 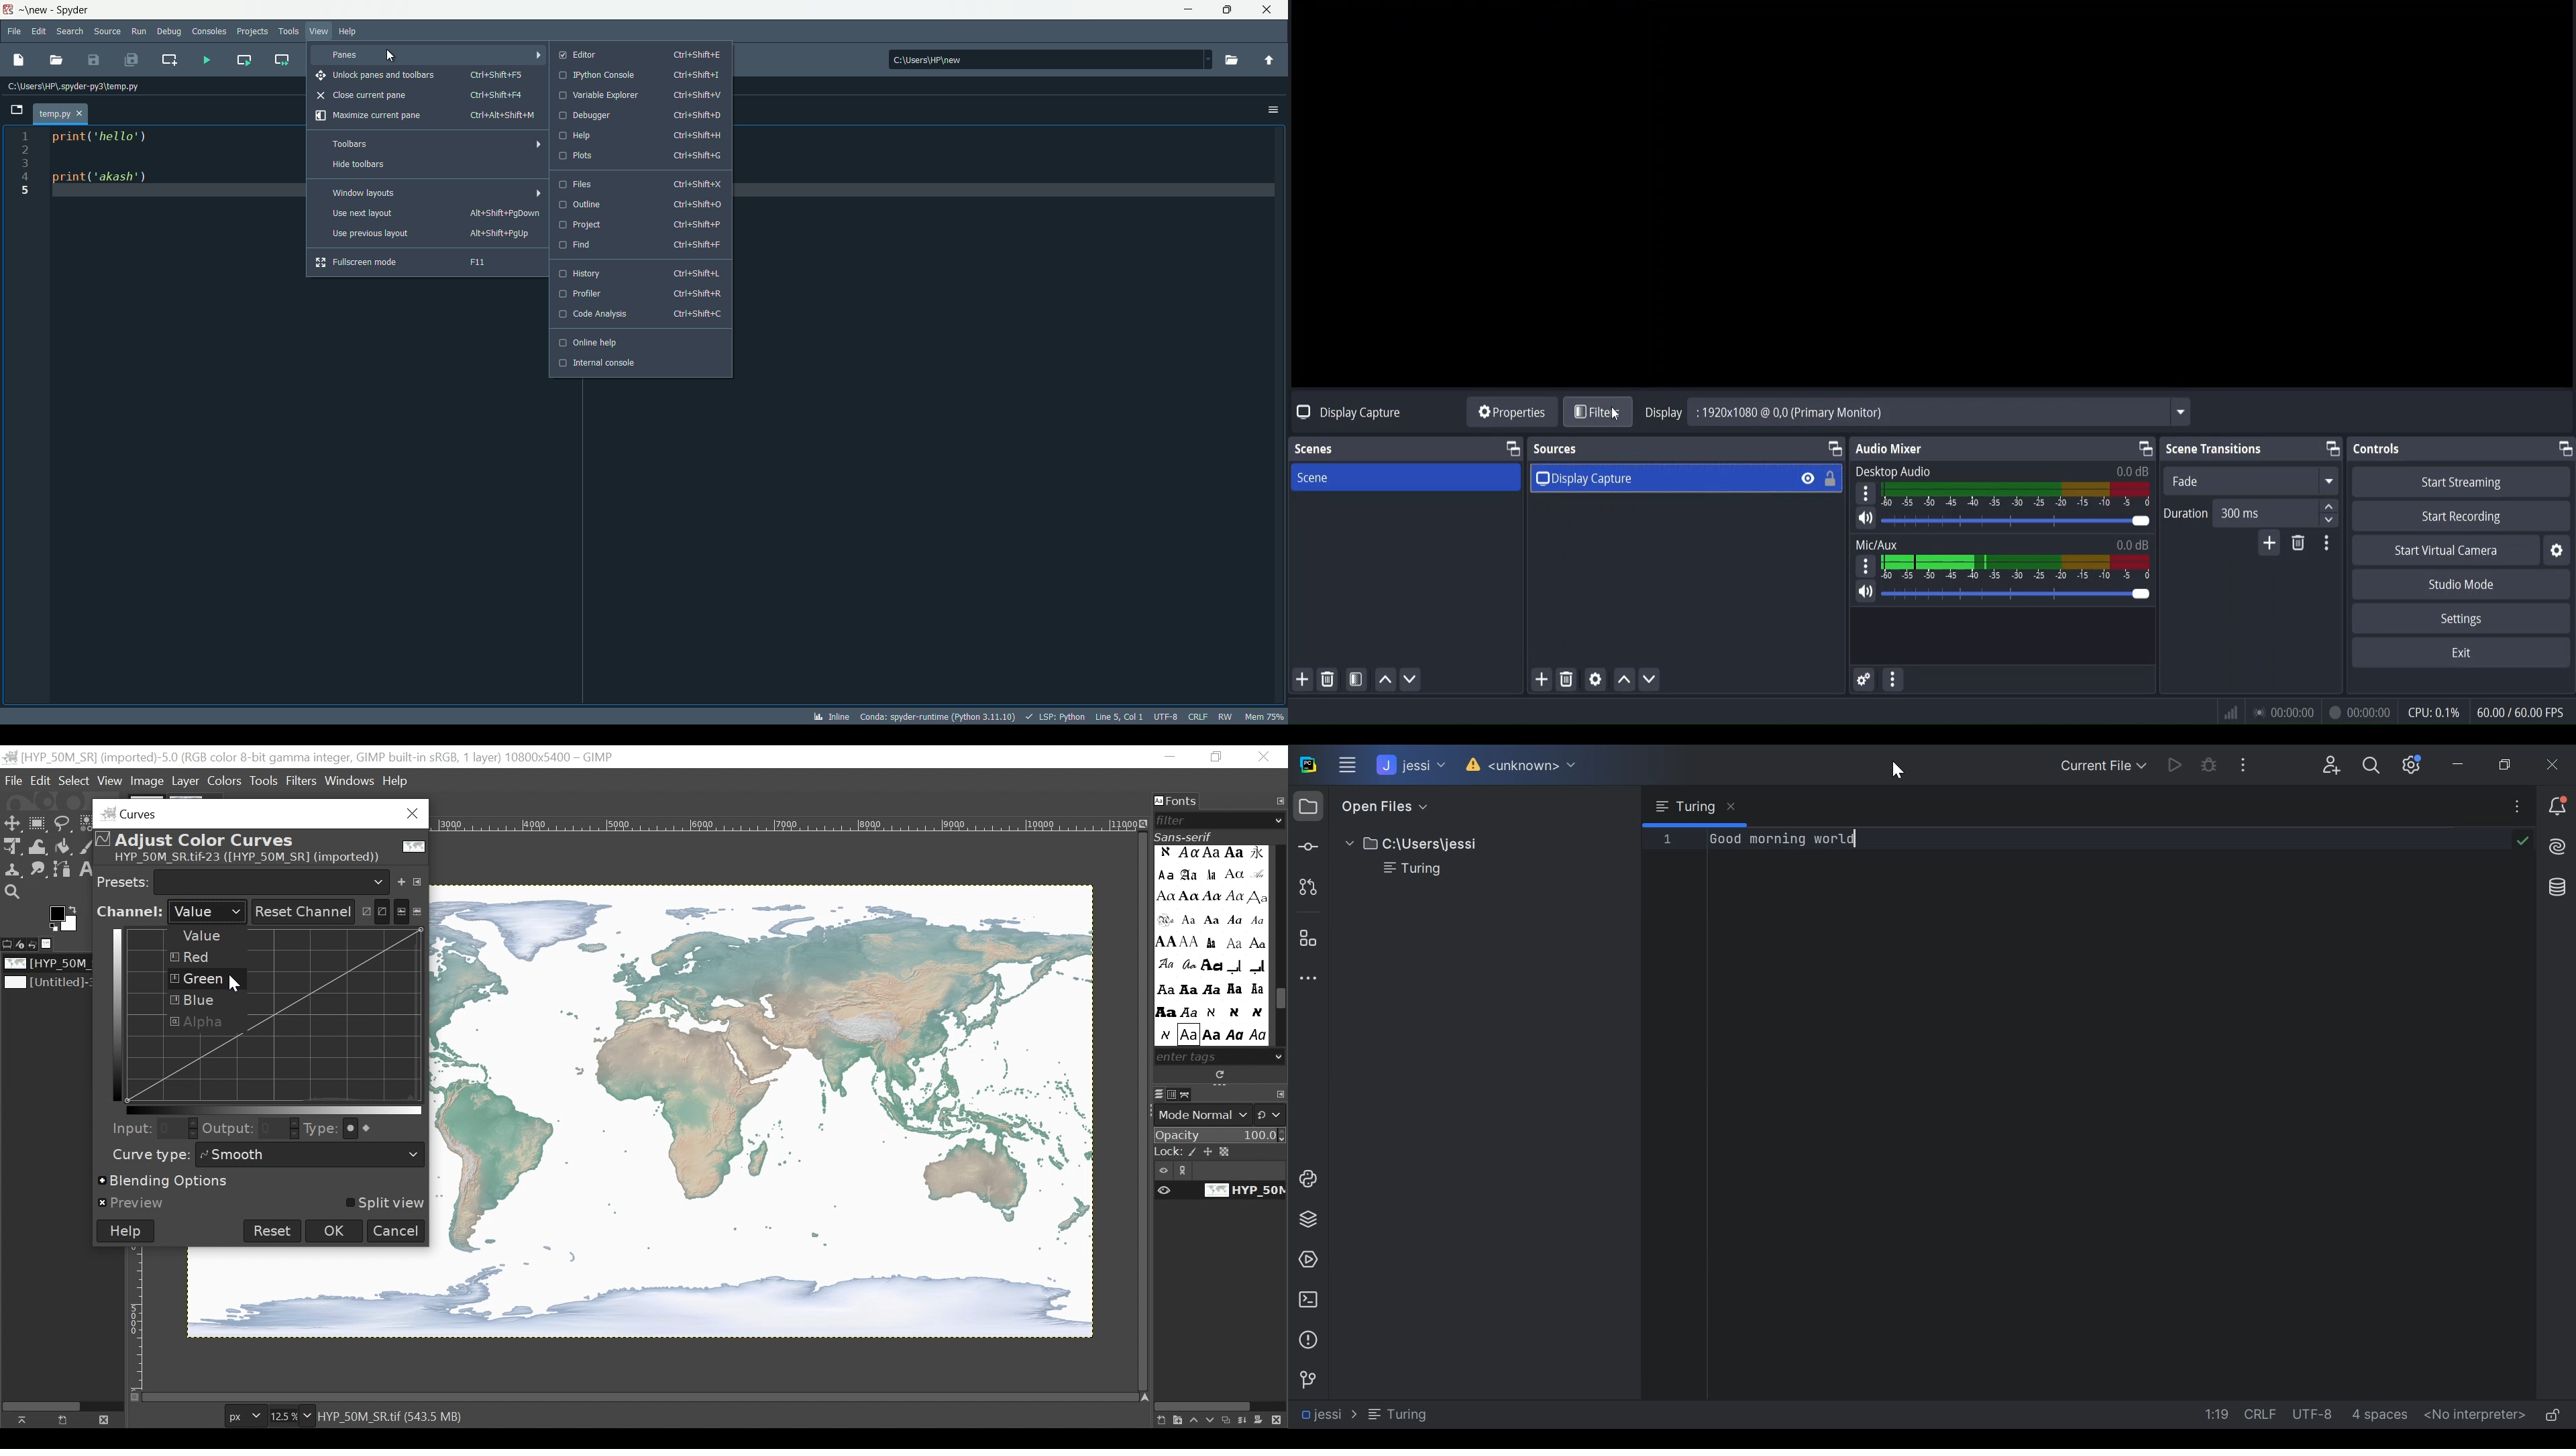 What do you see at coordinates (396, 782) in the screenshot?
I see `Help` at bounding box center [396, 782].